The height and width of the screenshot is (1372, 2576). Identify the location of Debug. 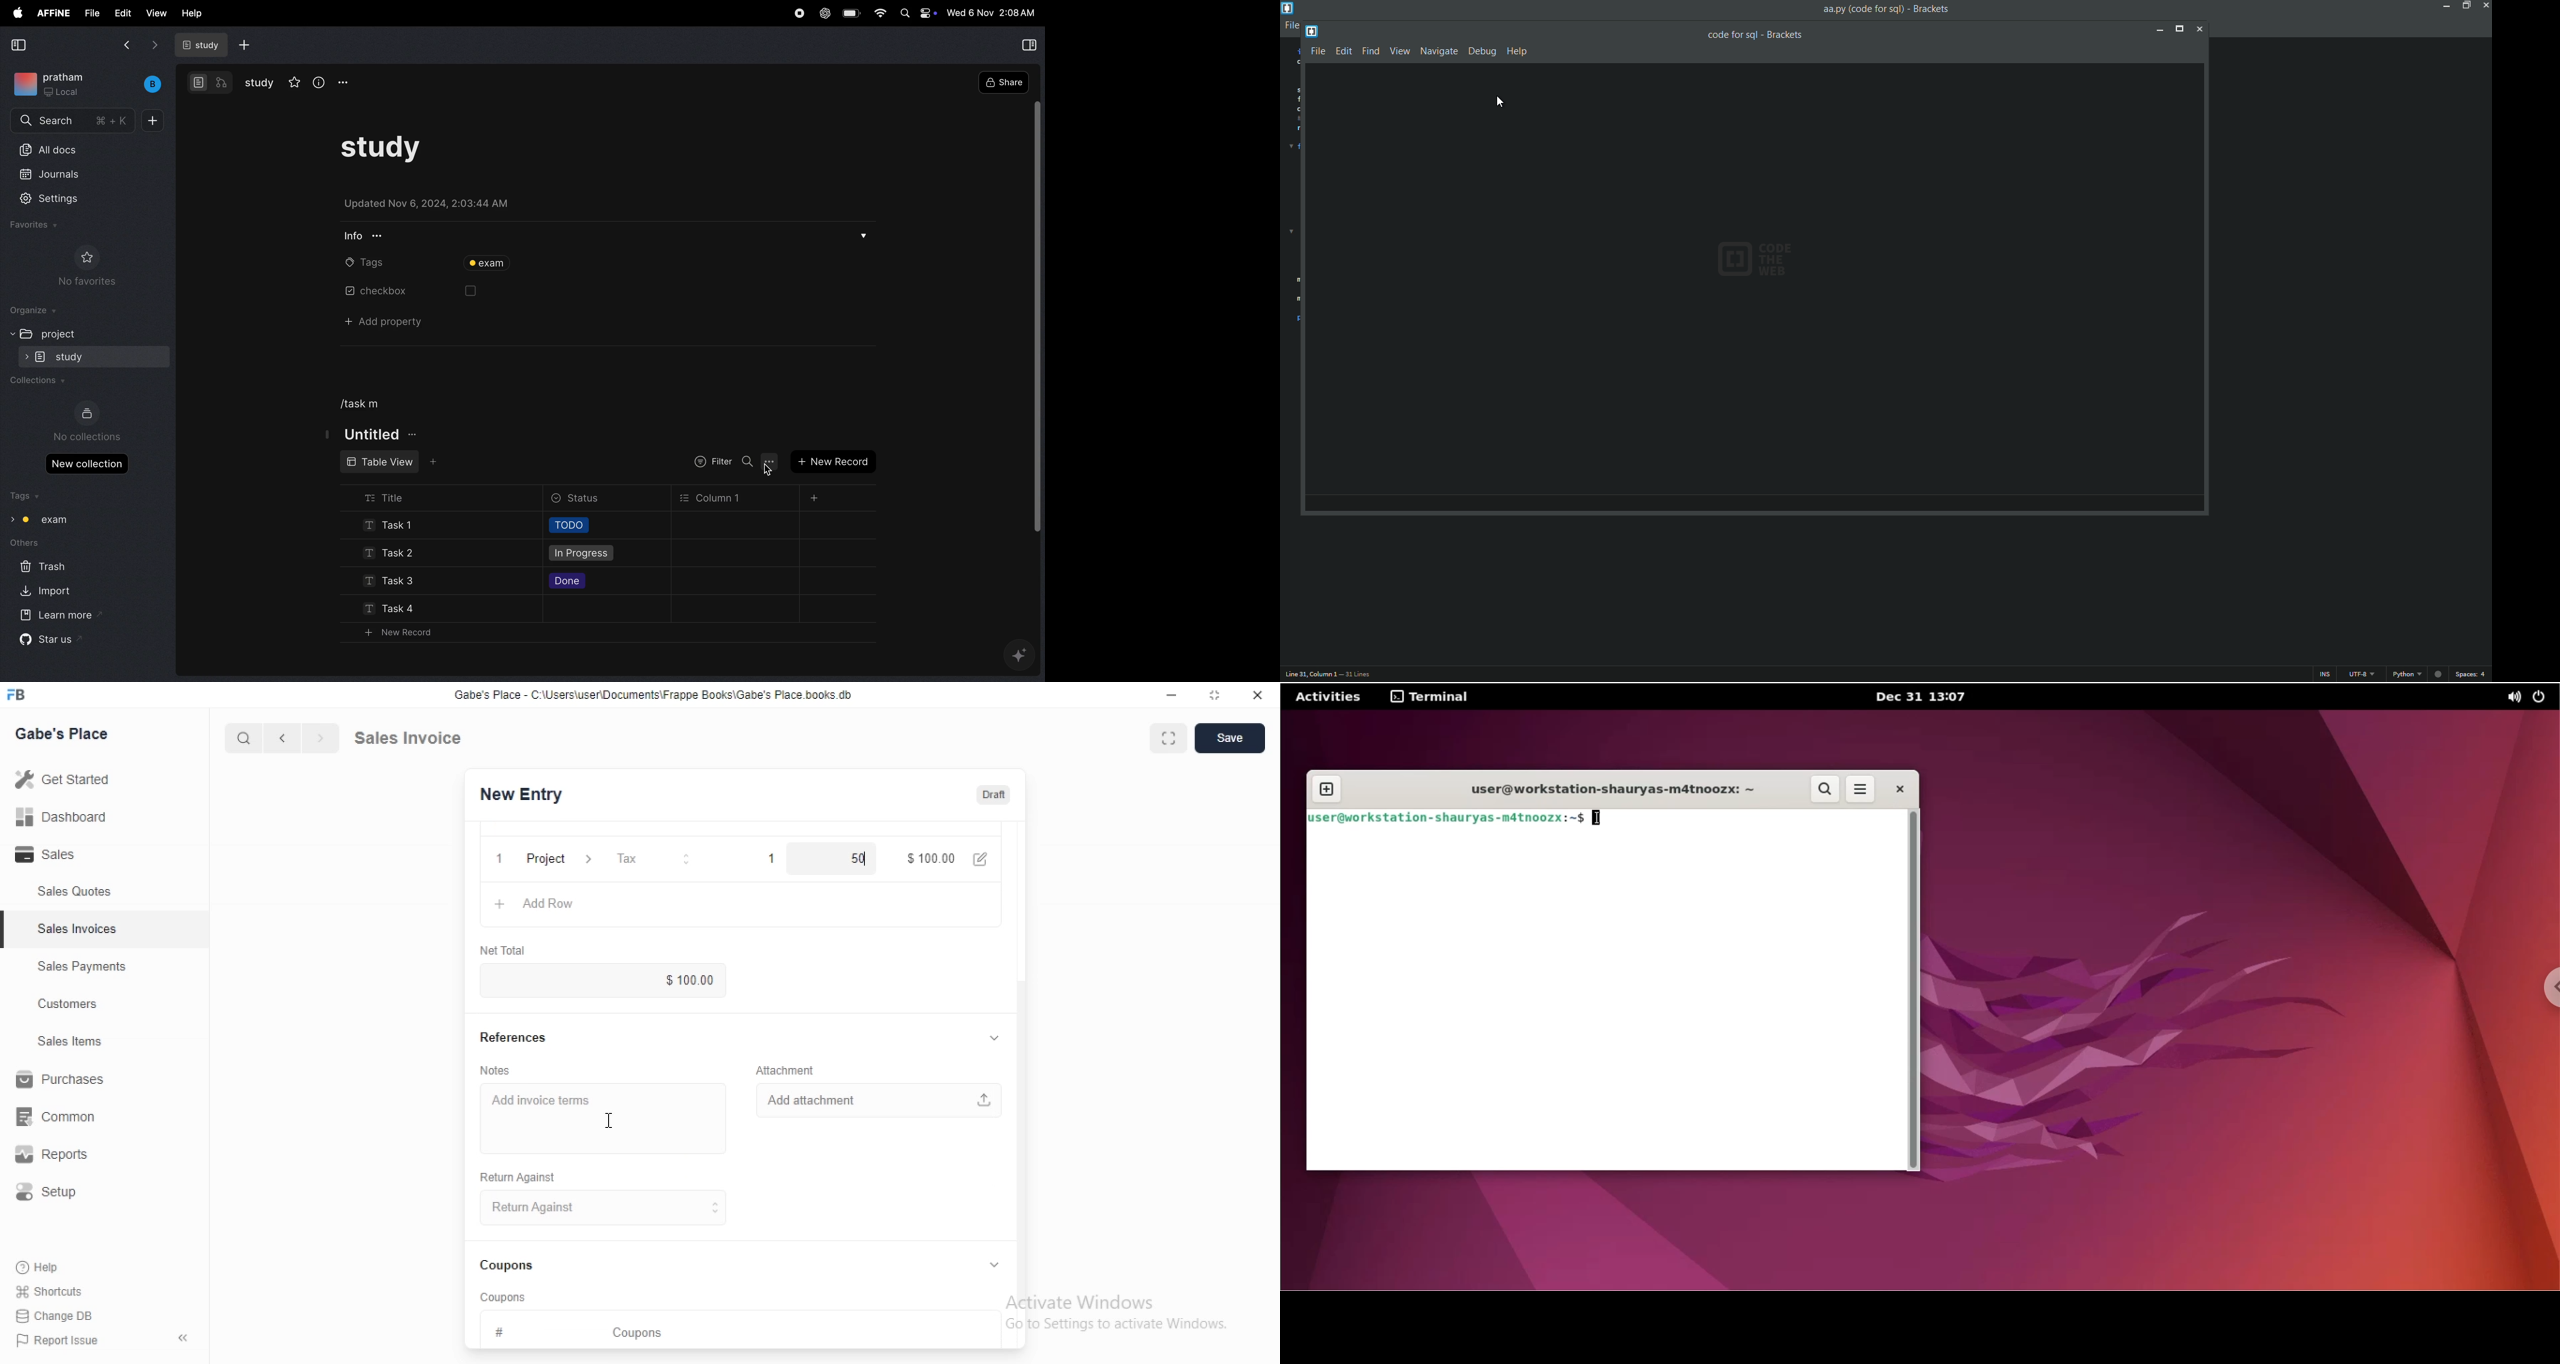
(1483, 51).